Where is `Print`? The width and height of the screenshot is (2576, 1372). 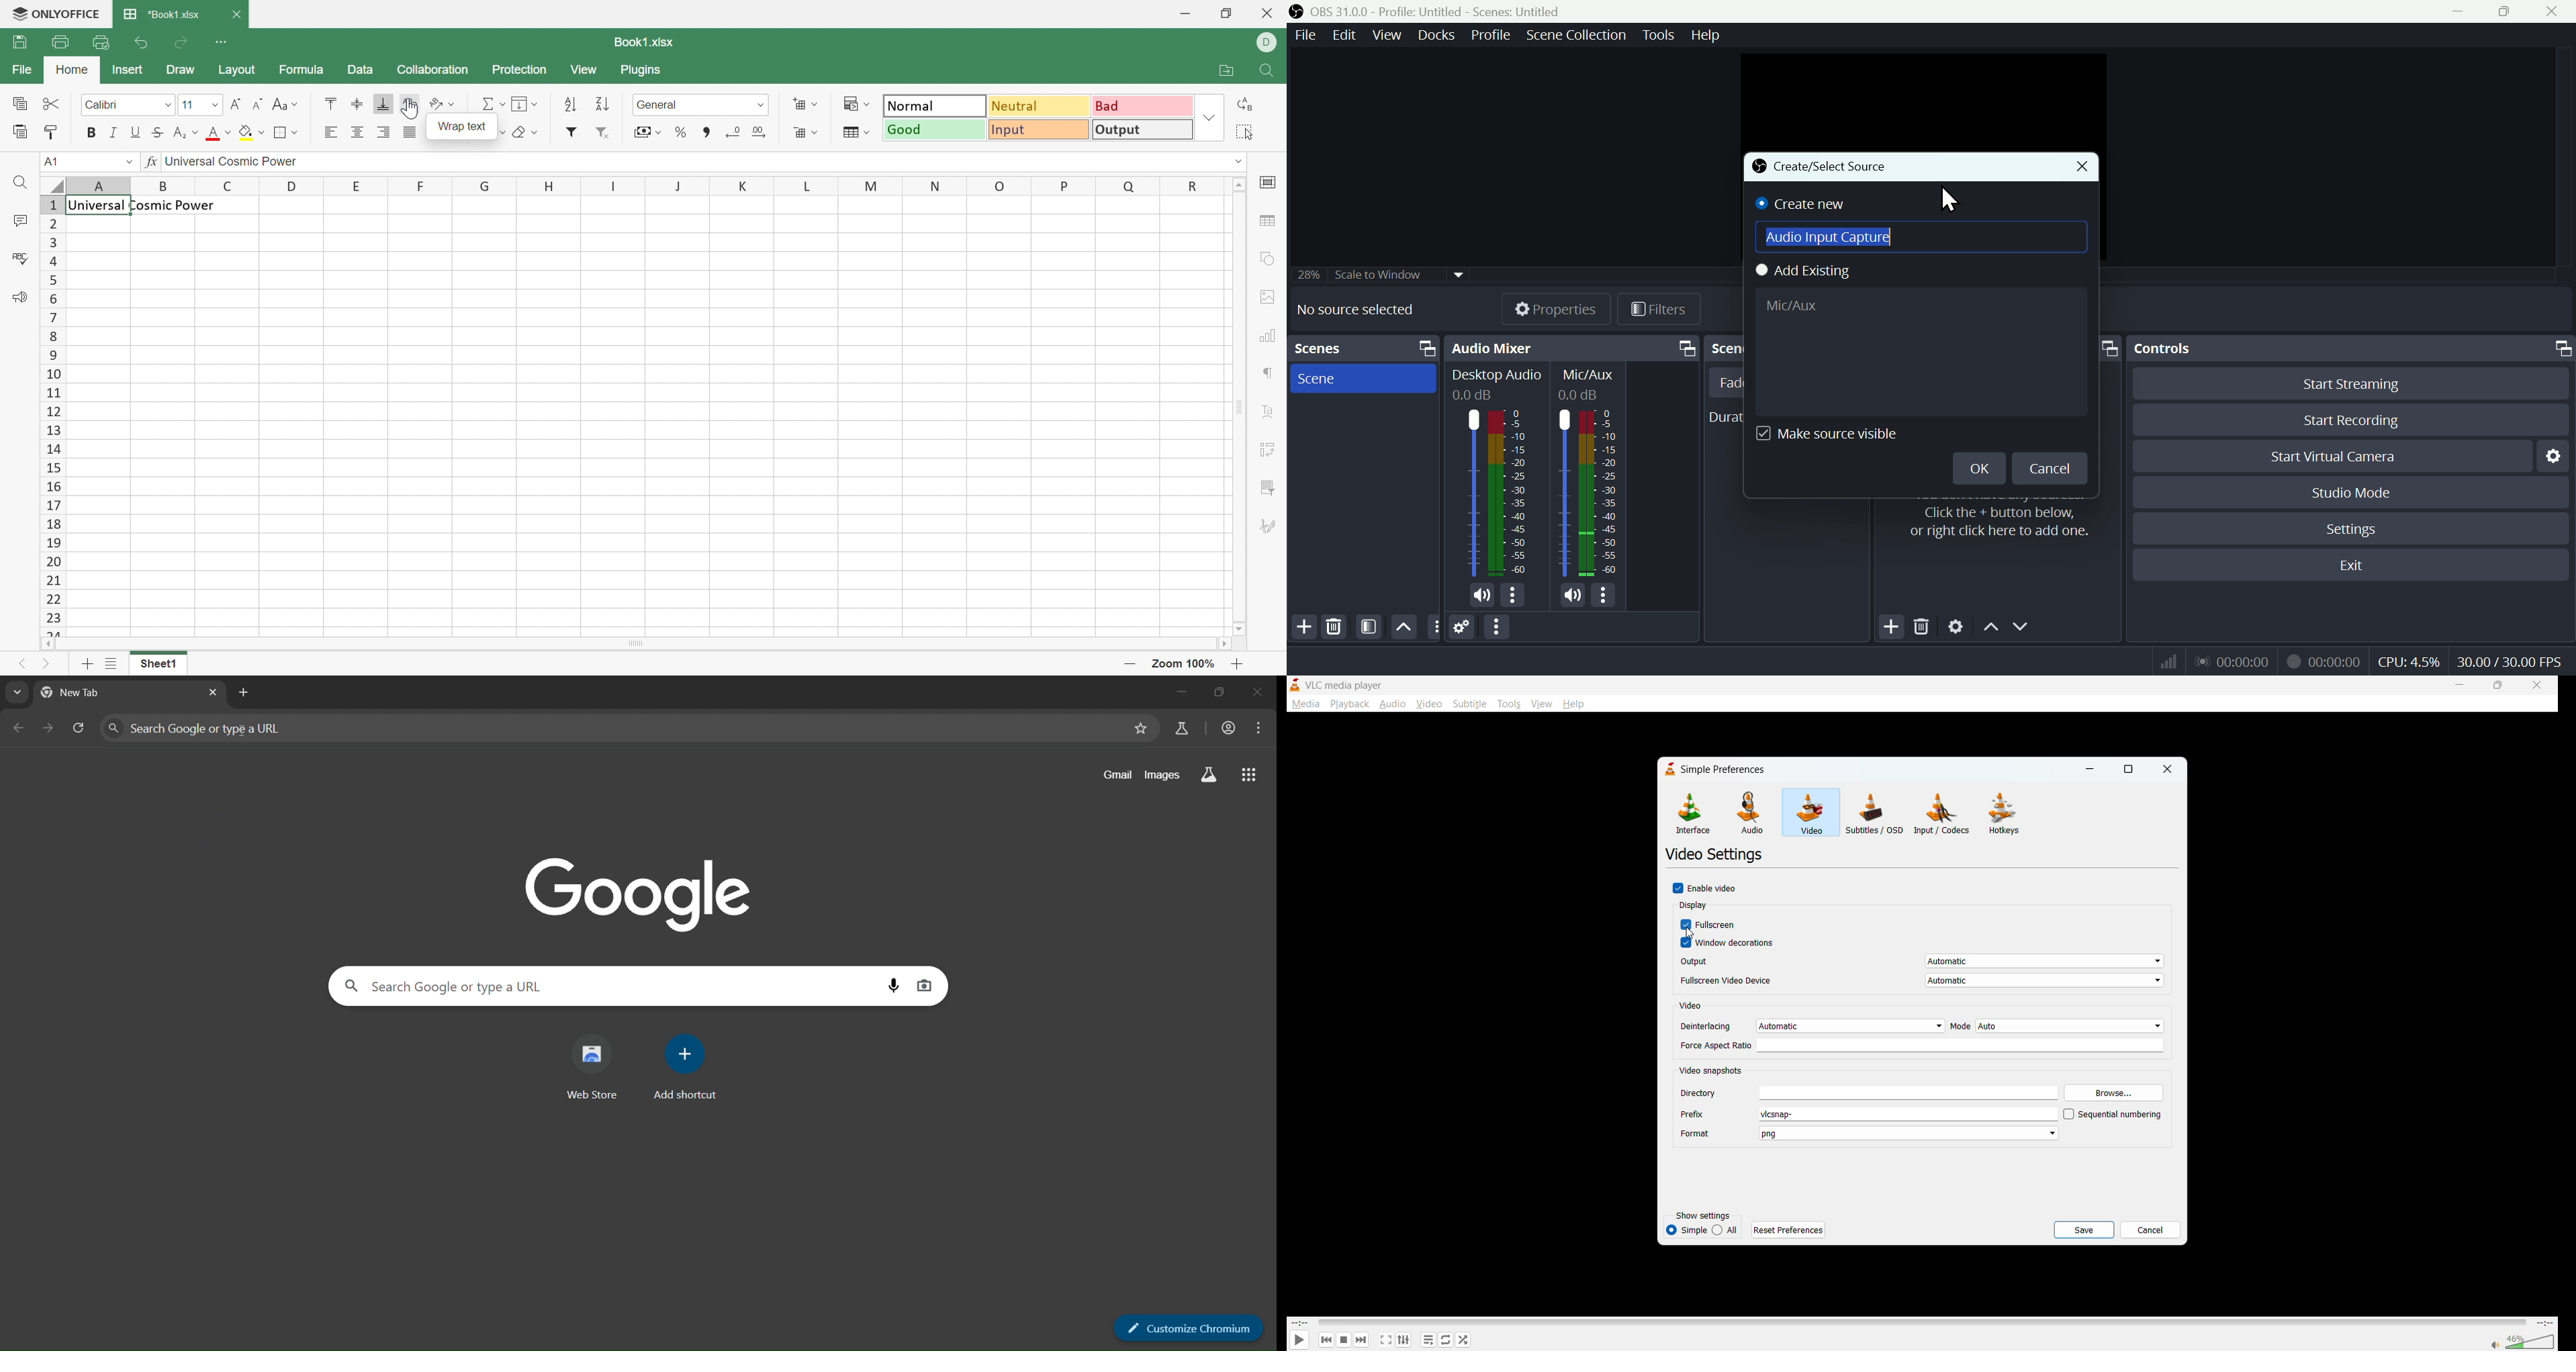 Print is located at coordinates (58, 42).